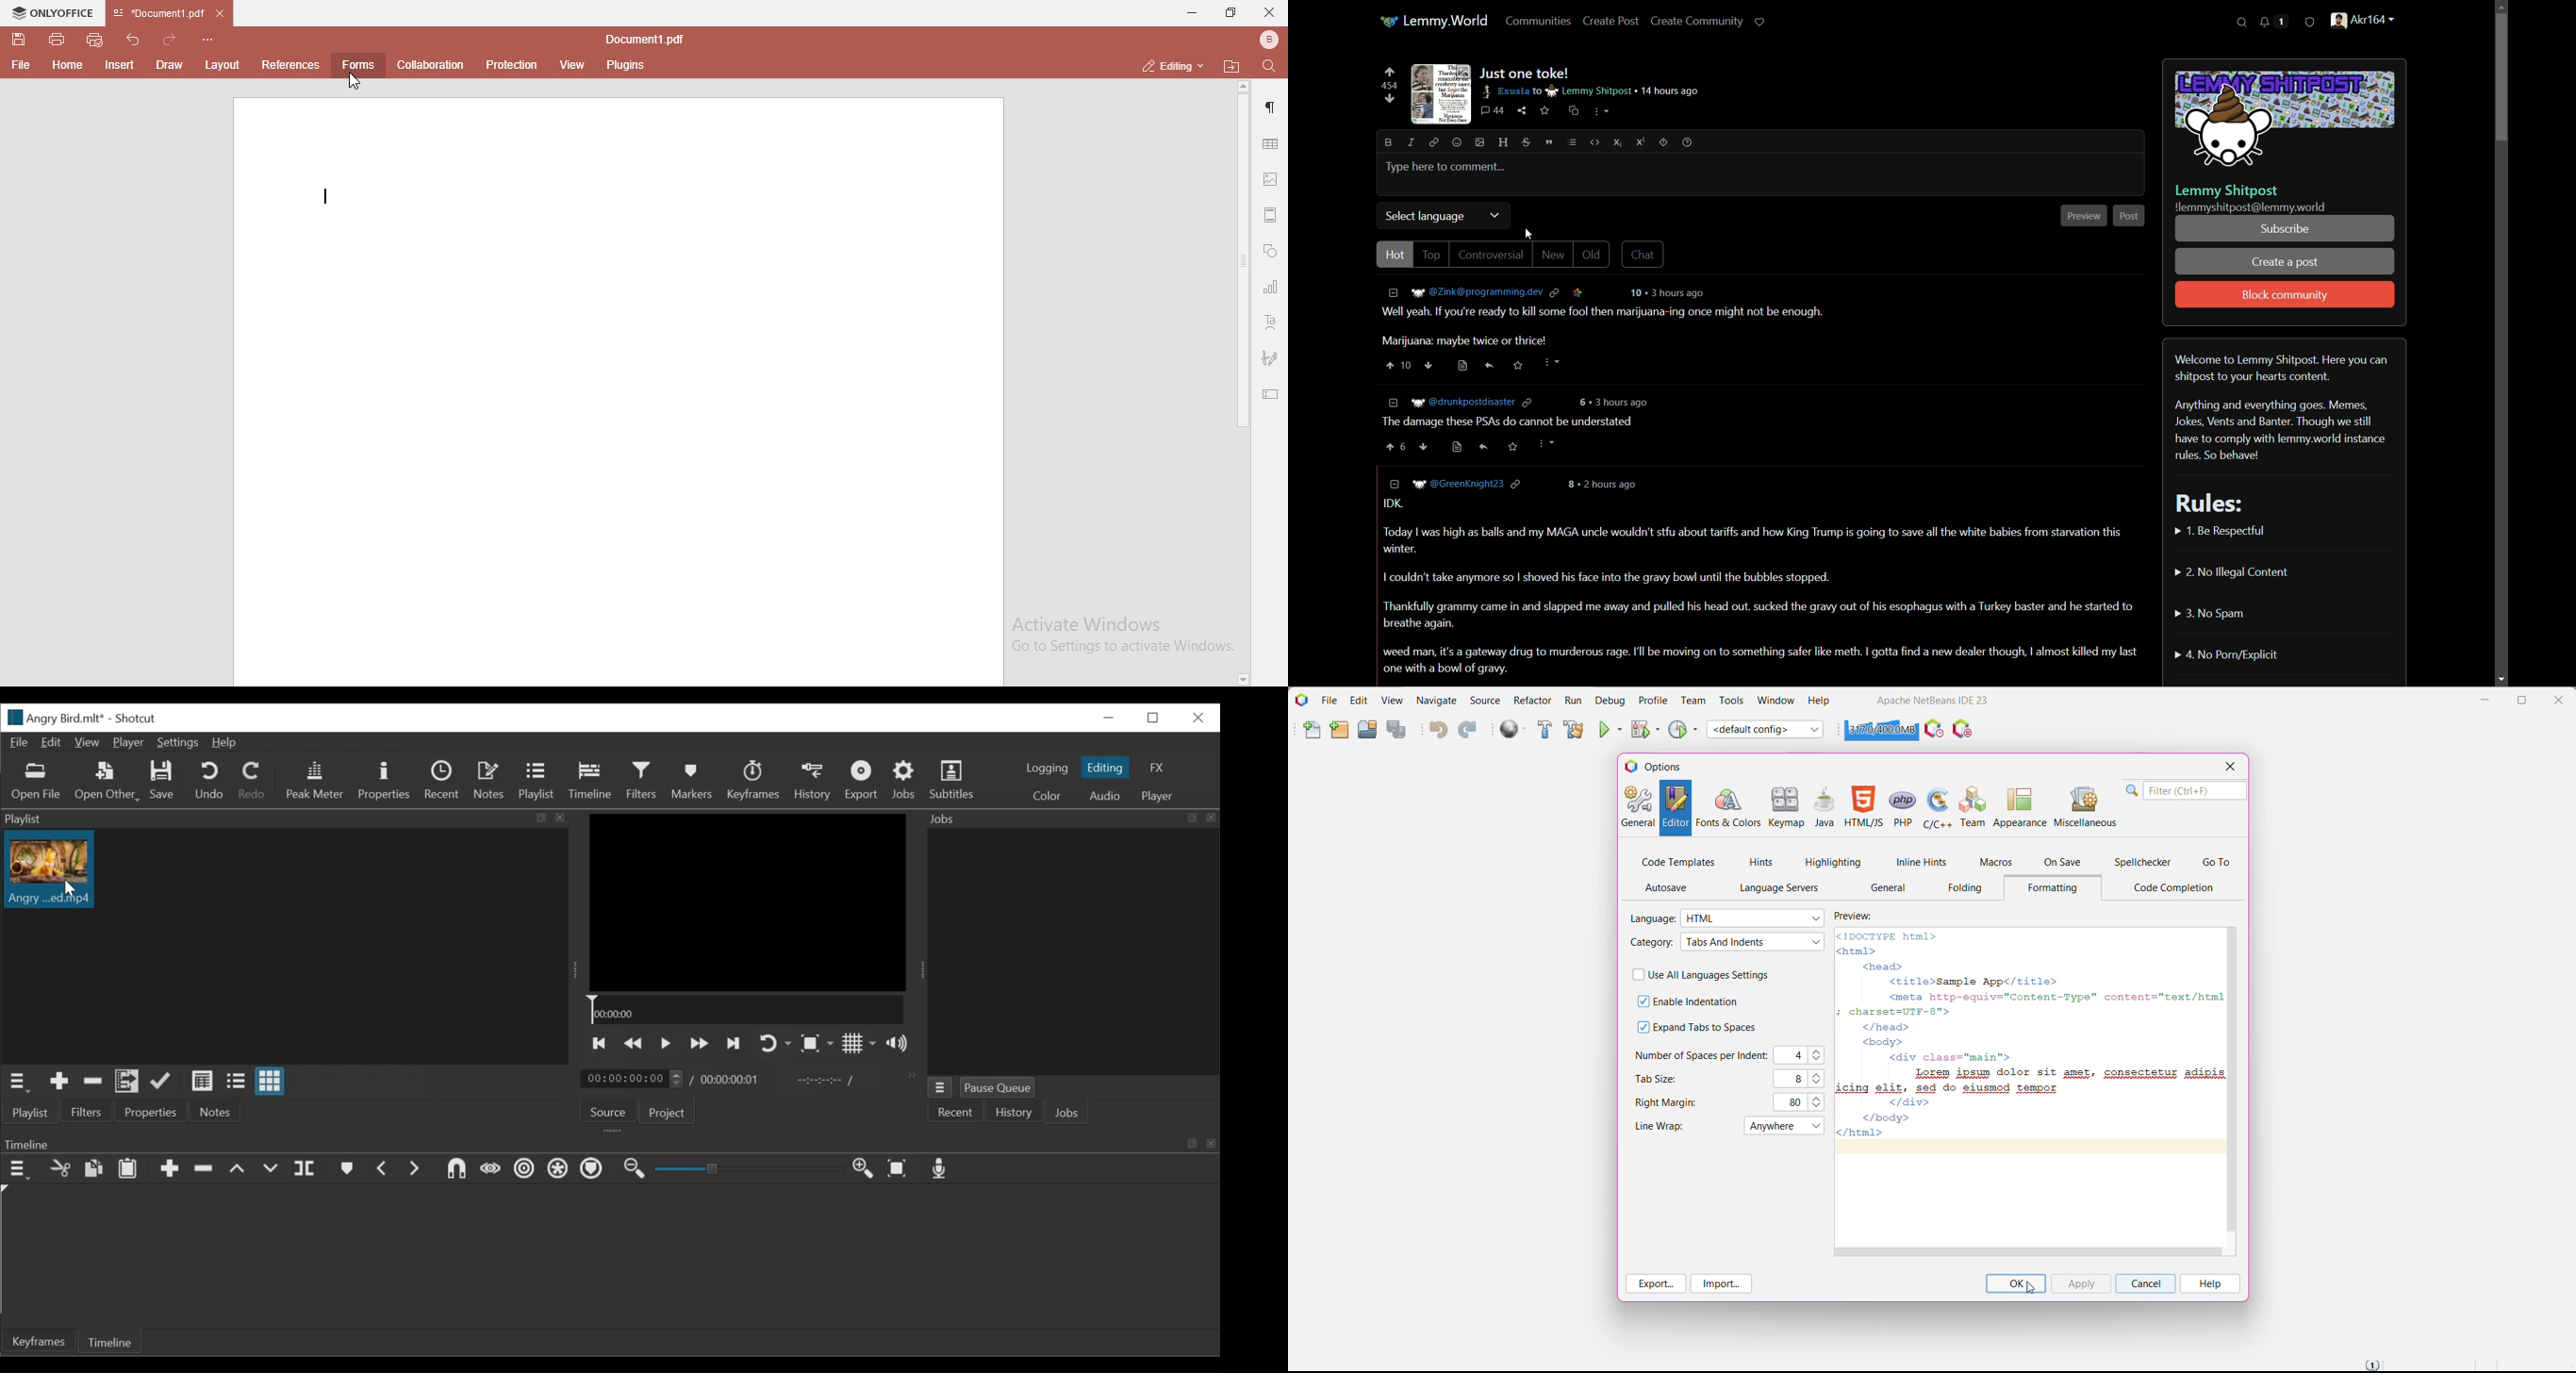  Describe the element at coordinates (607, 1142) in the screenshot. I see `Timeline Panel` at that location.